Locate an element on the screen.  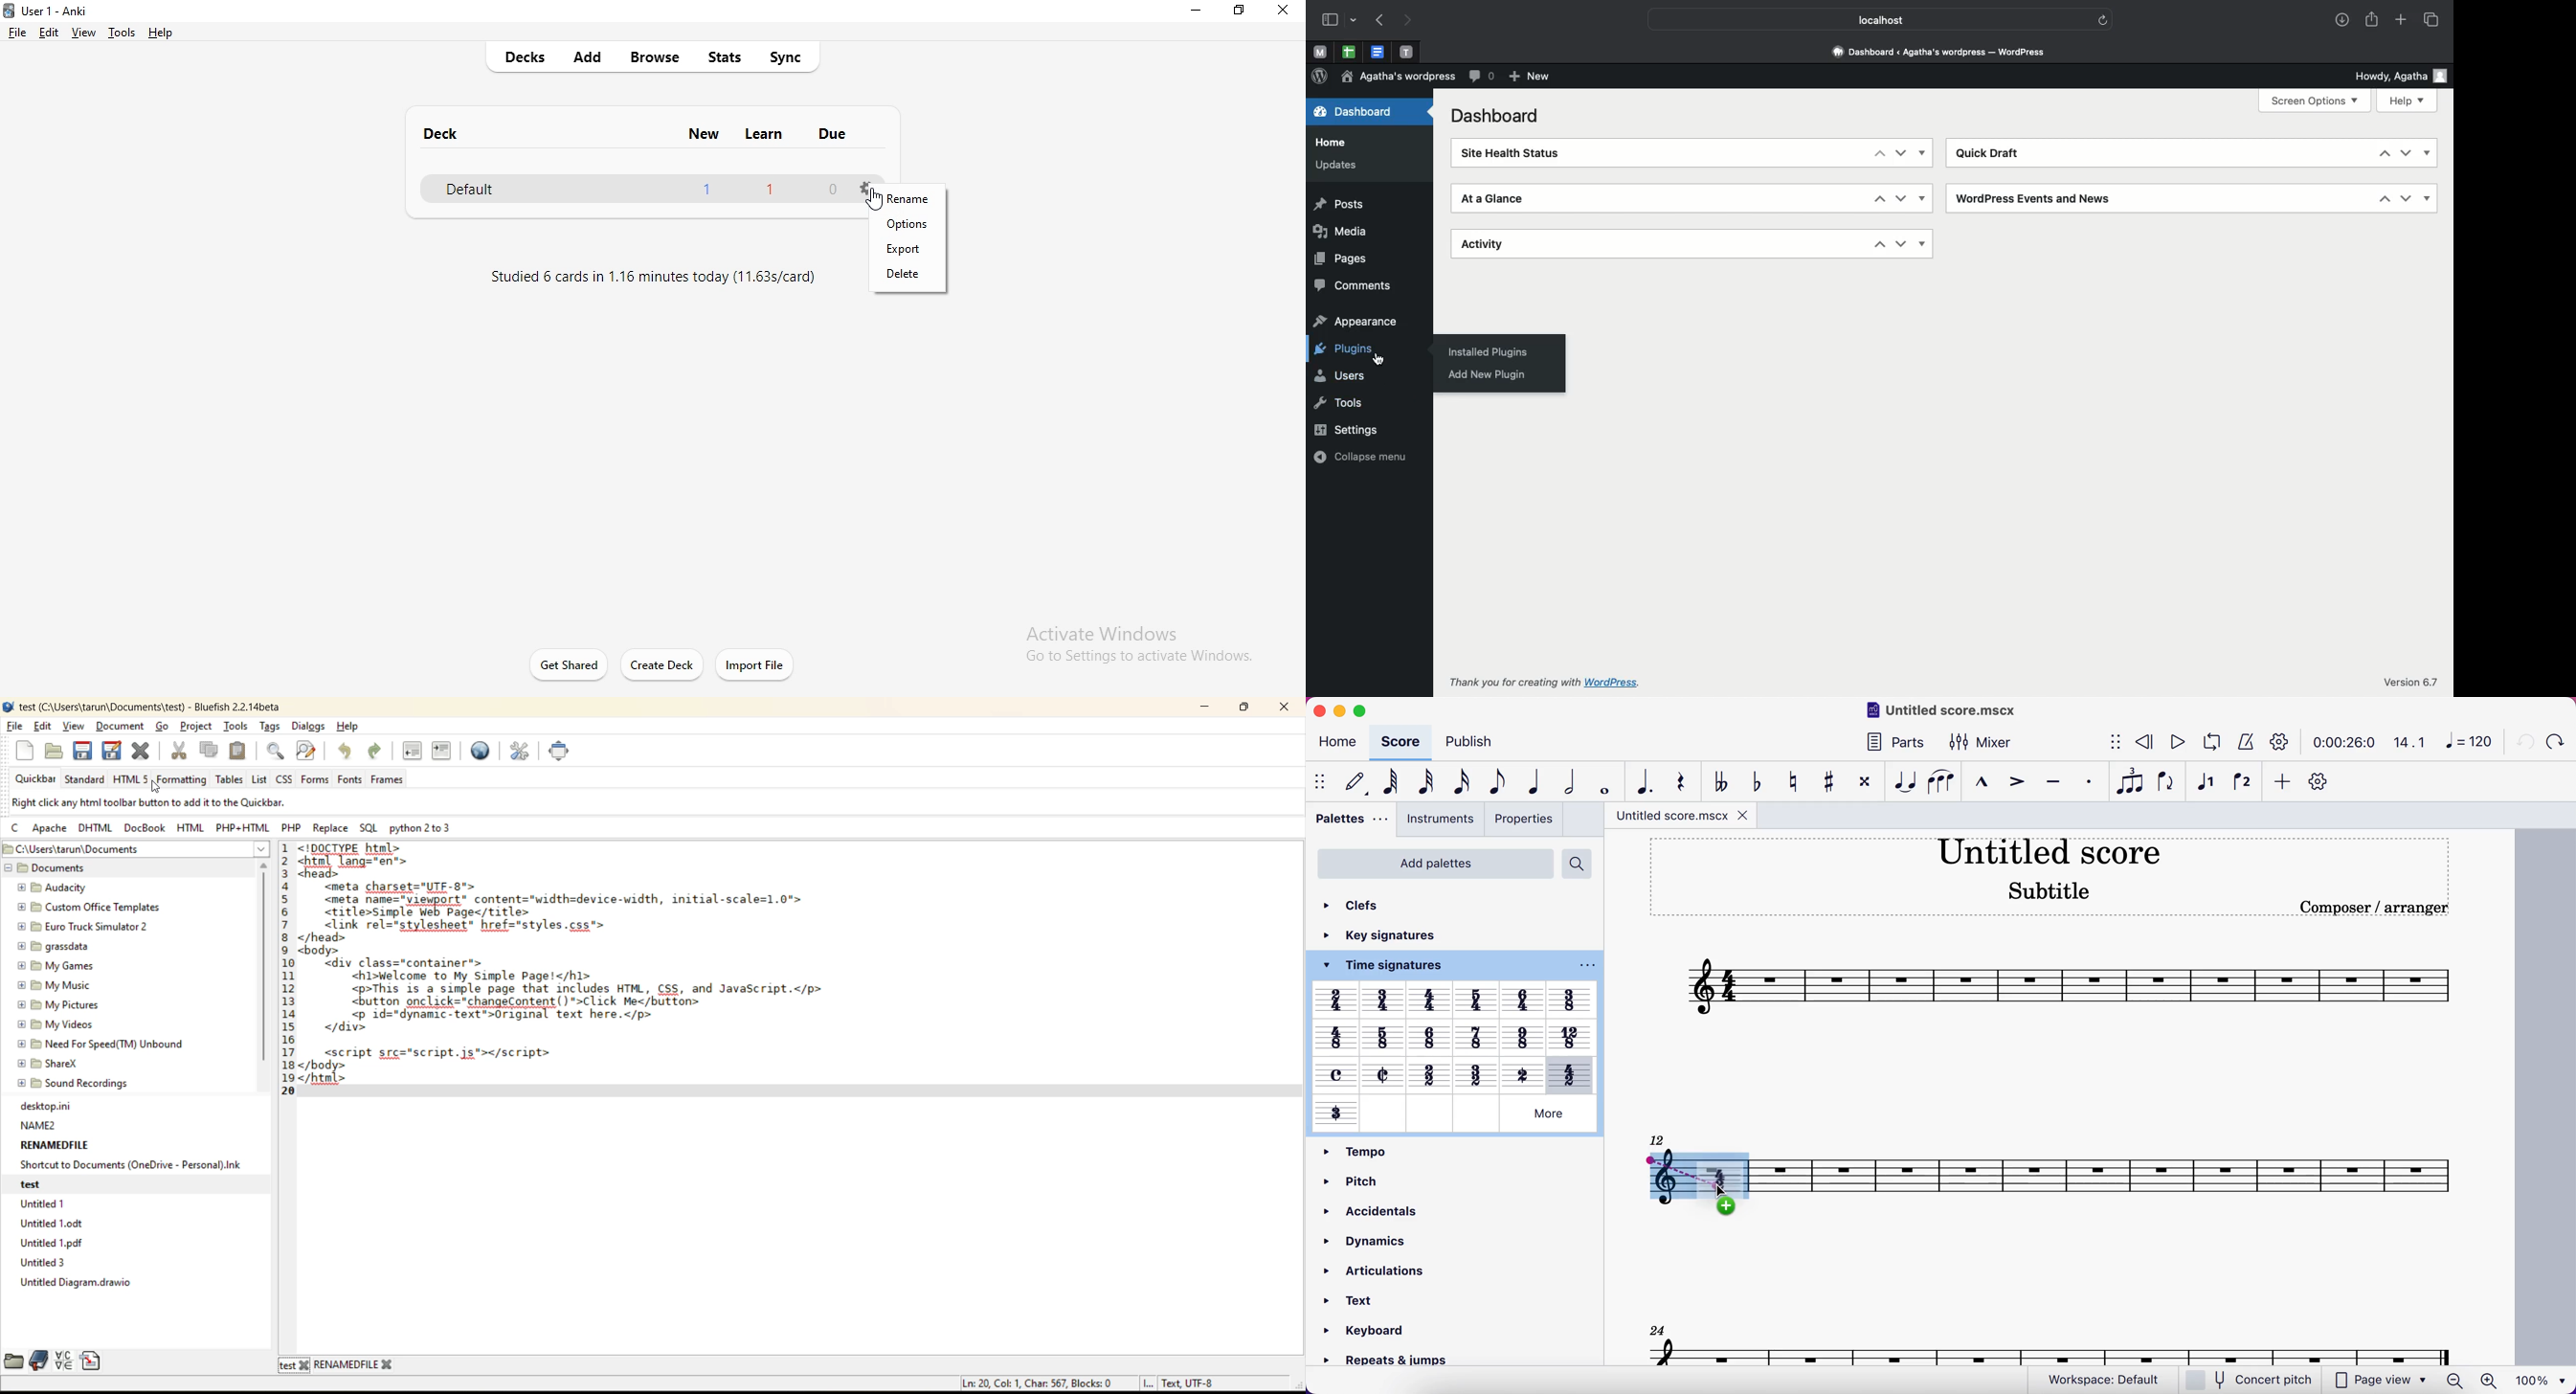
browse is located at coordinates (656, 59).